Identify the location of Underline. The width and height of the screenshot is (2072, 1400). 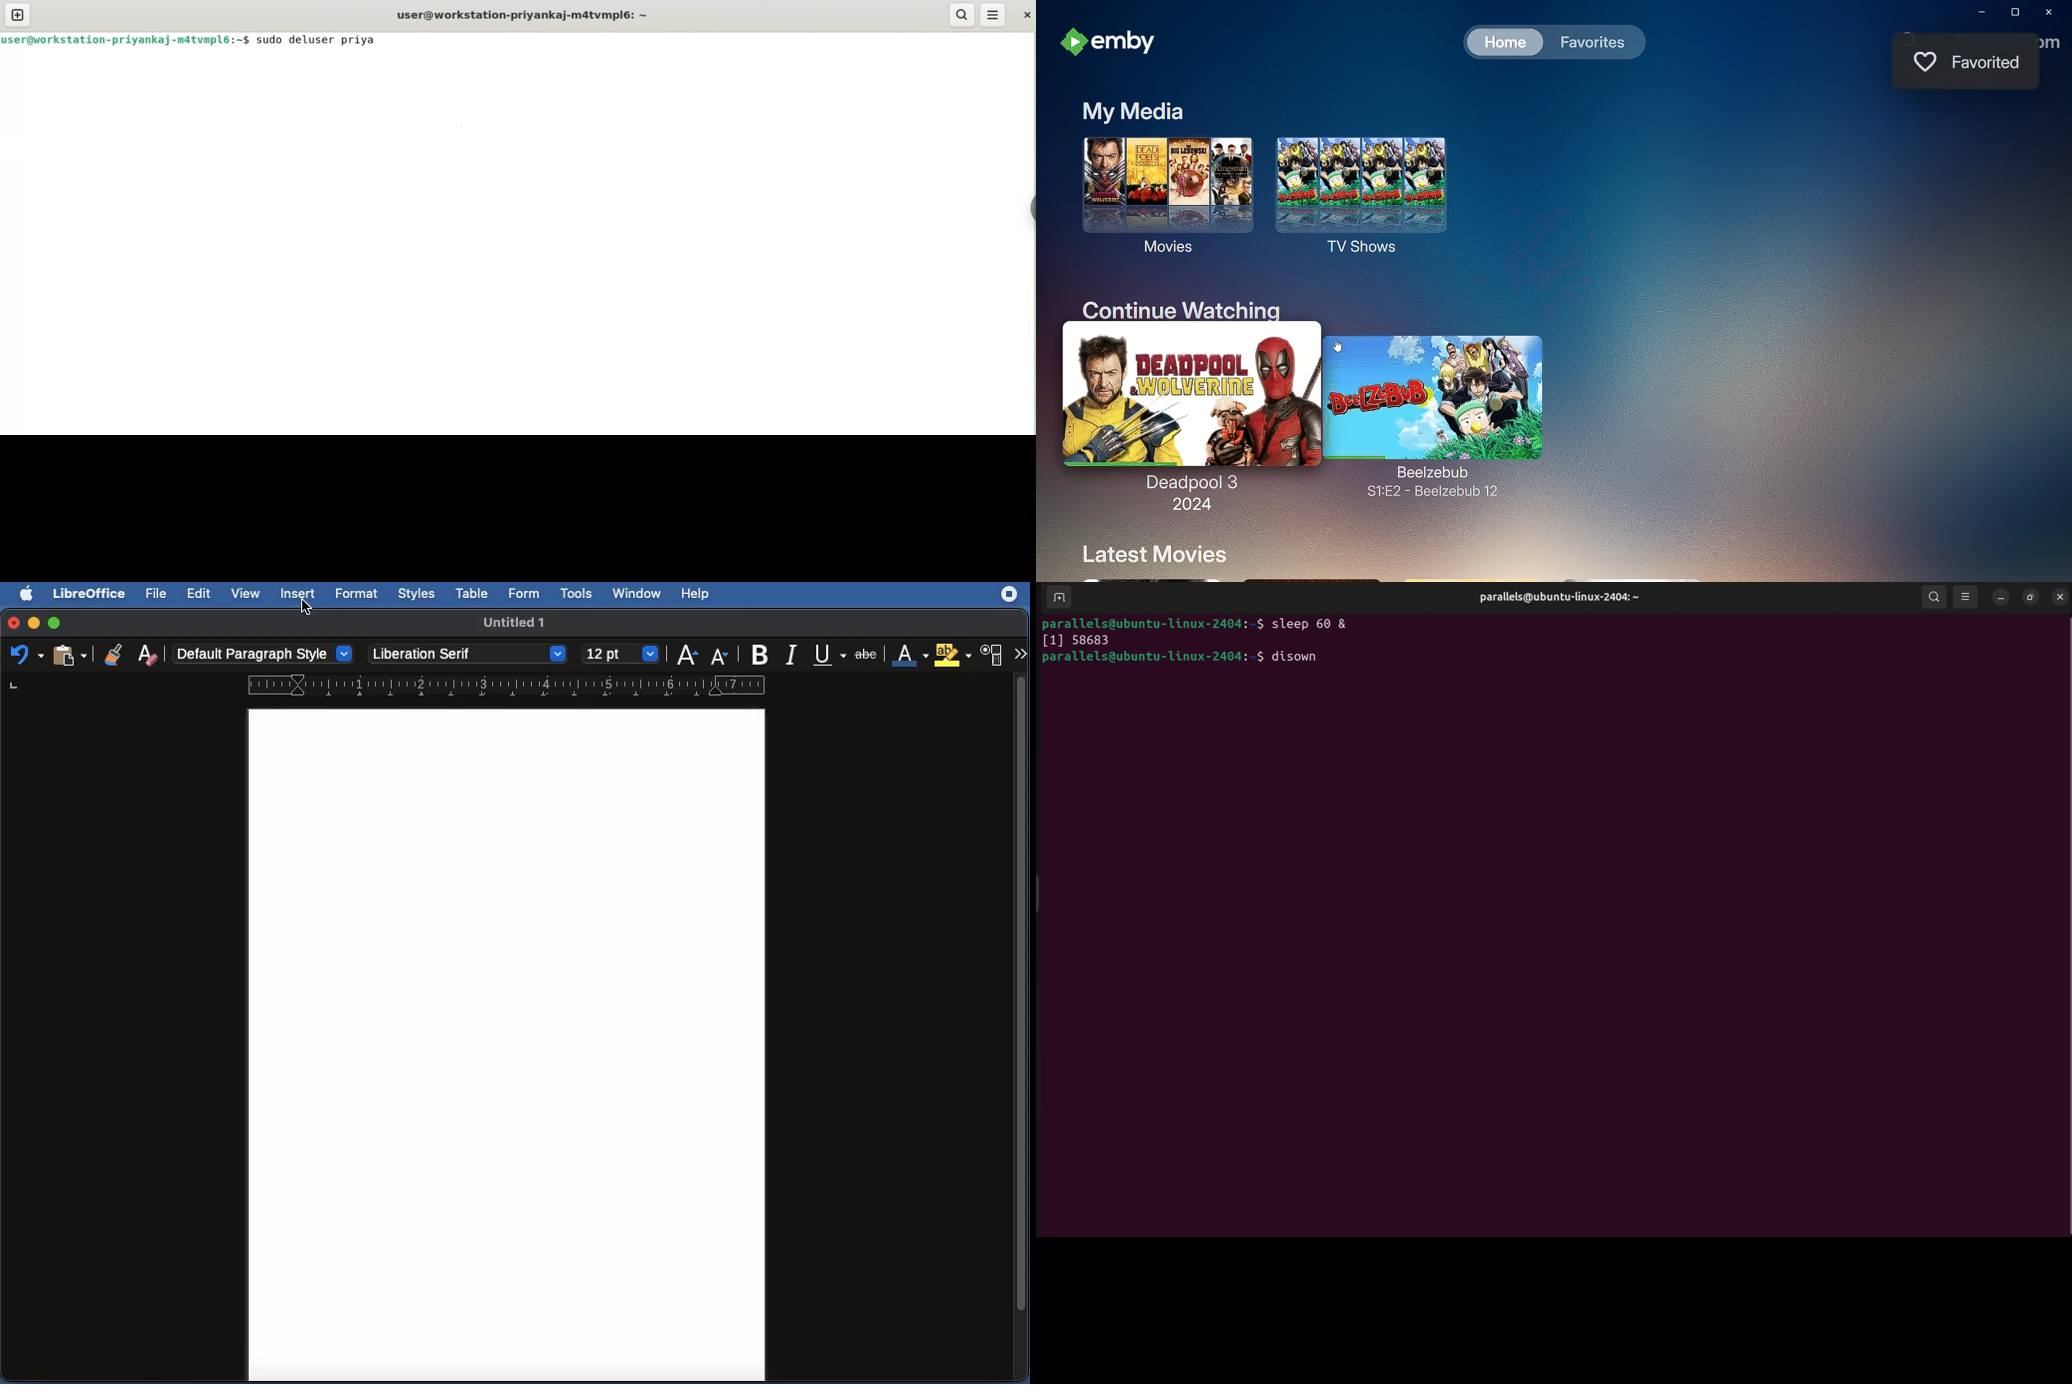
(832, 655).